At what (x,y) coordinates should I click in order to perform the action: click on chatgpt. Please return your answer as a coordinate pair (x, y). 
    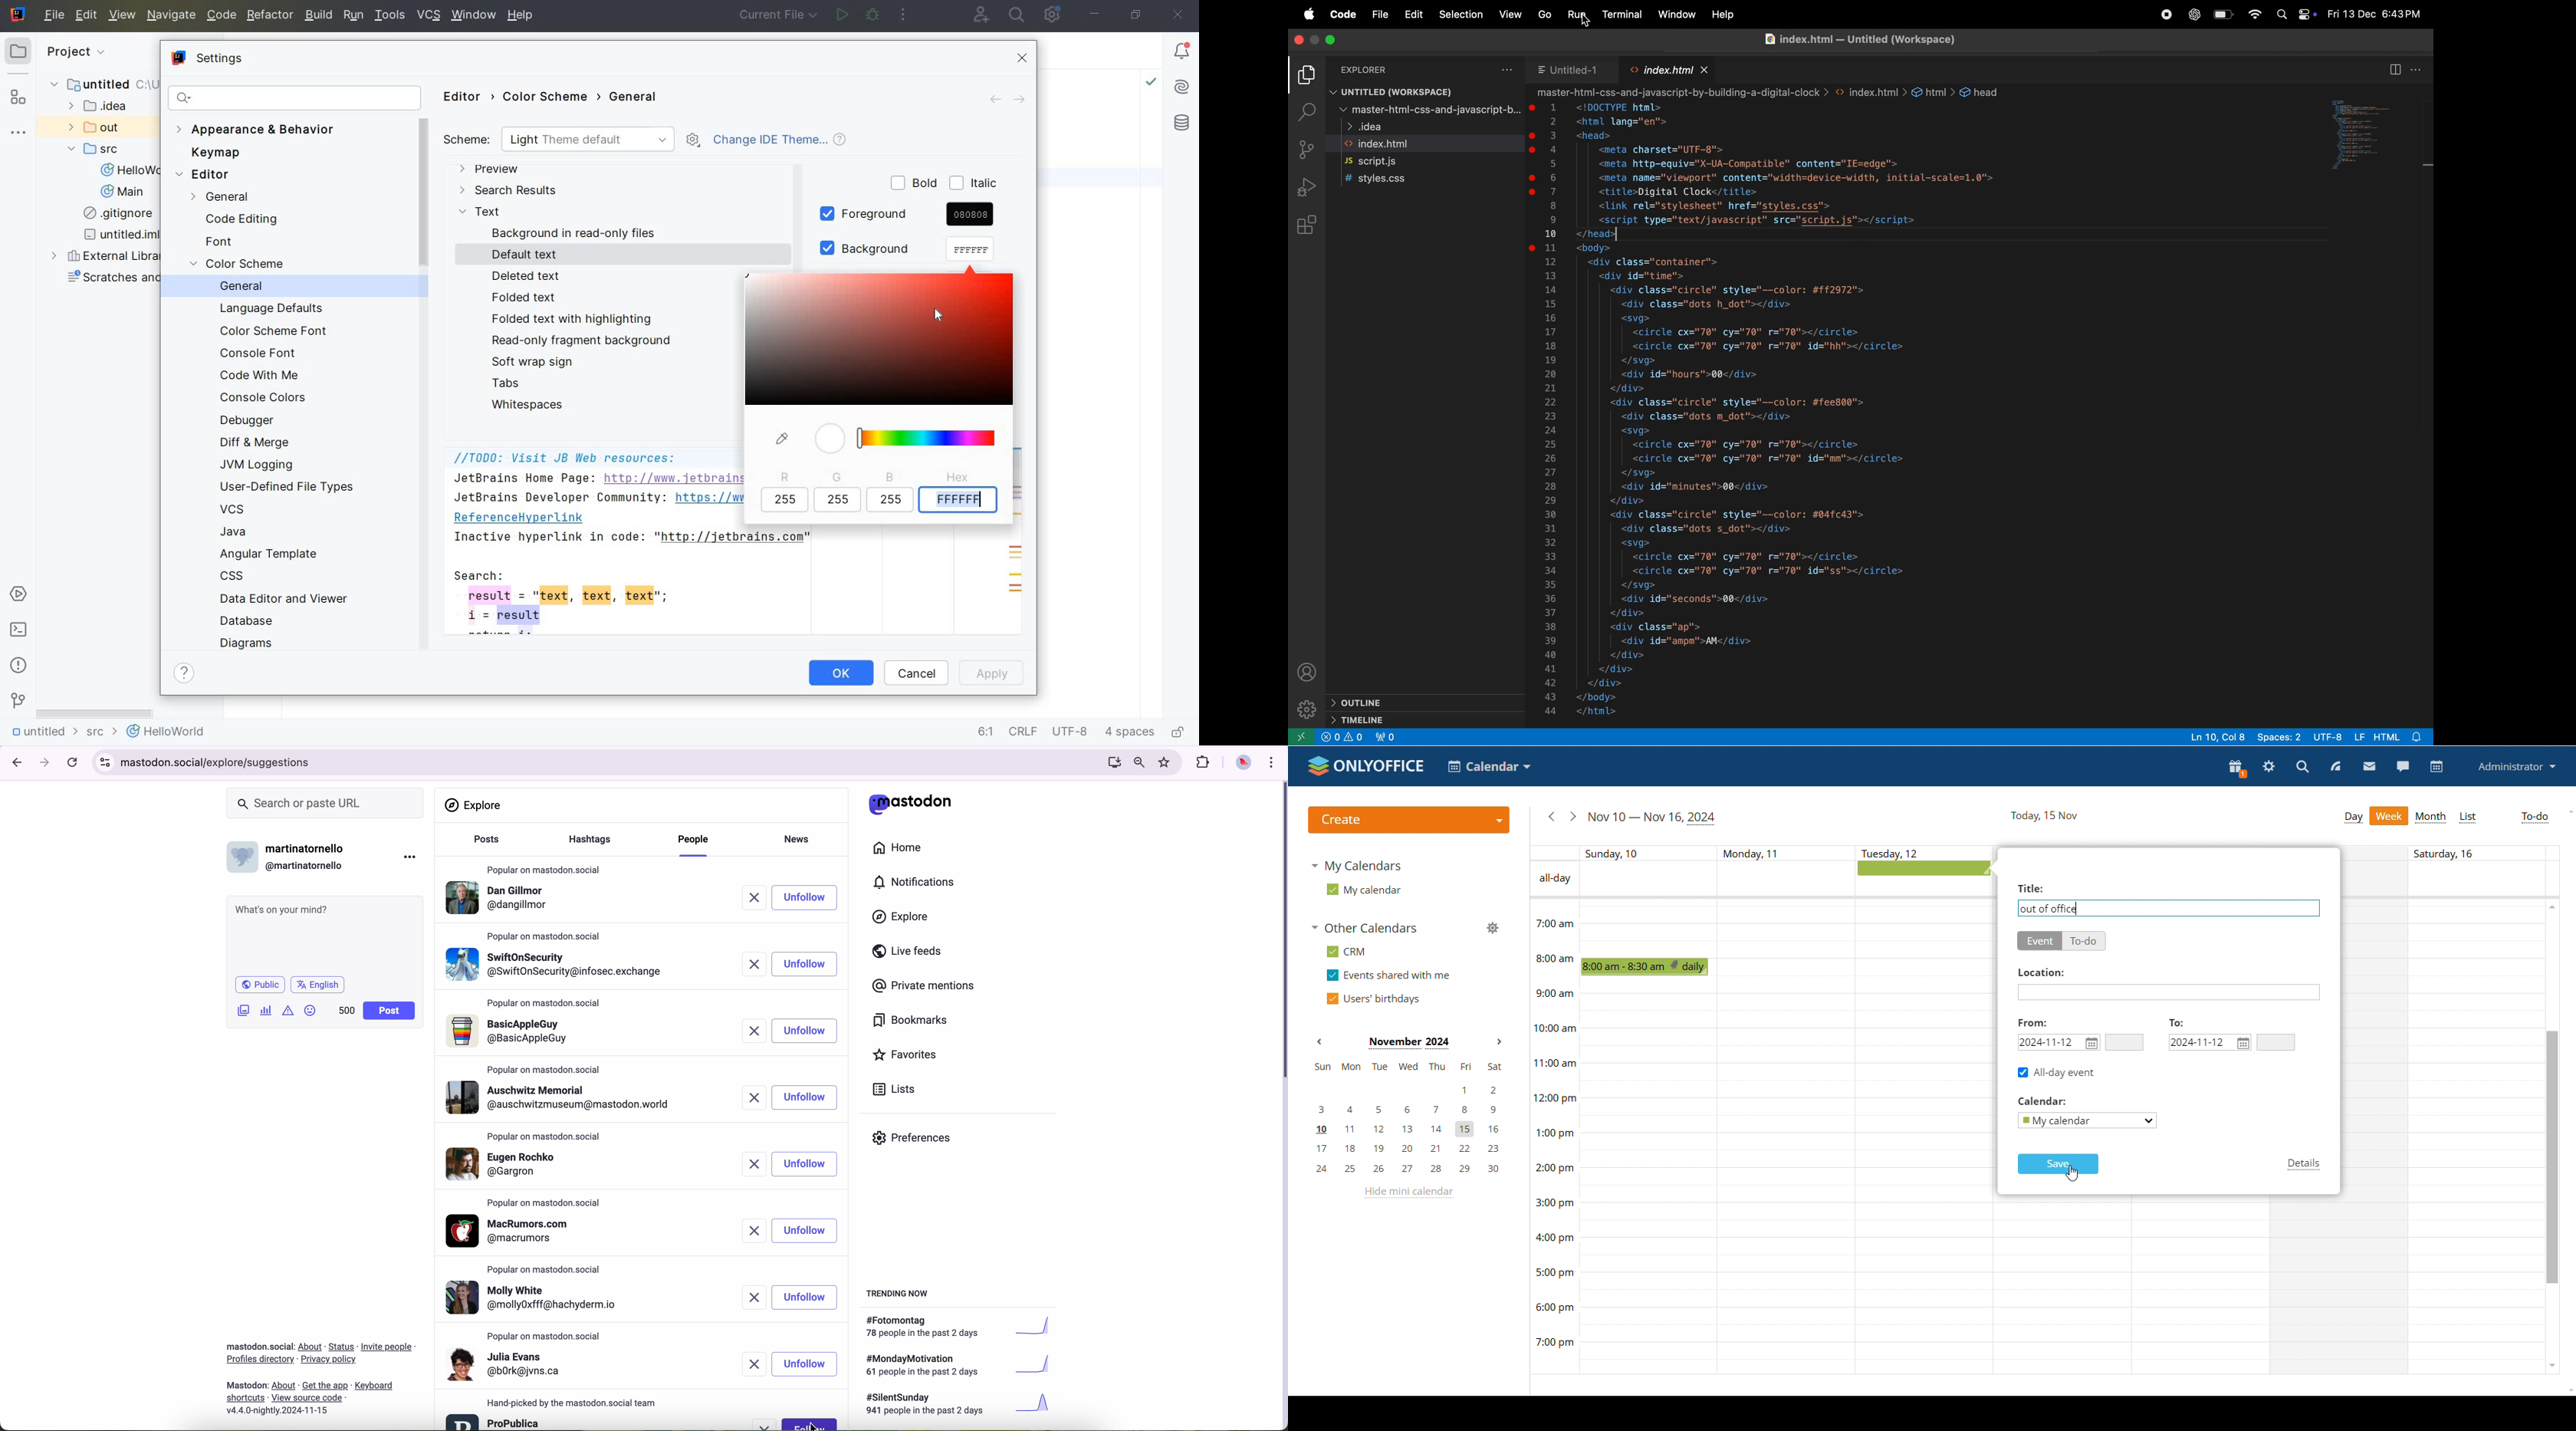
    Looking at the image, I should click on (2196, 16).